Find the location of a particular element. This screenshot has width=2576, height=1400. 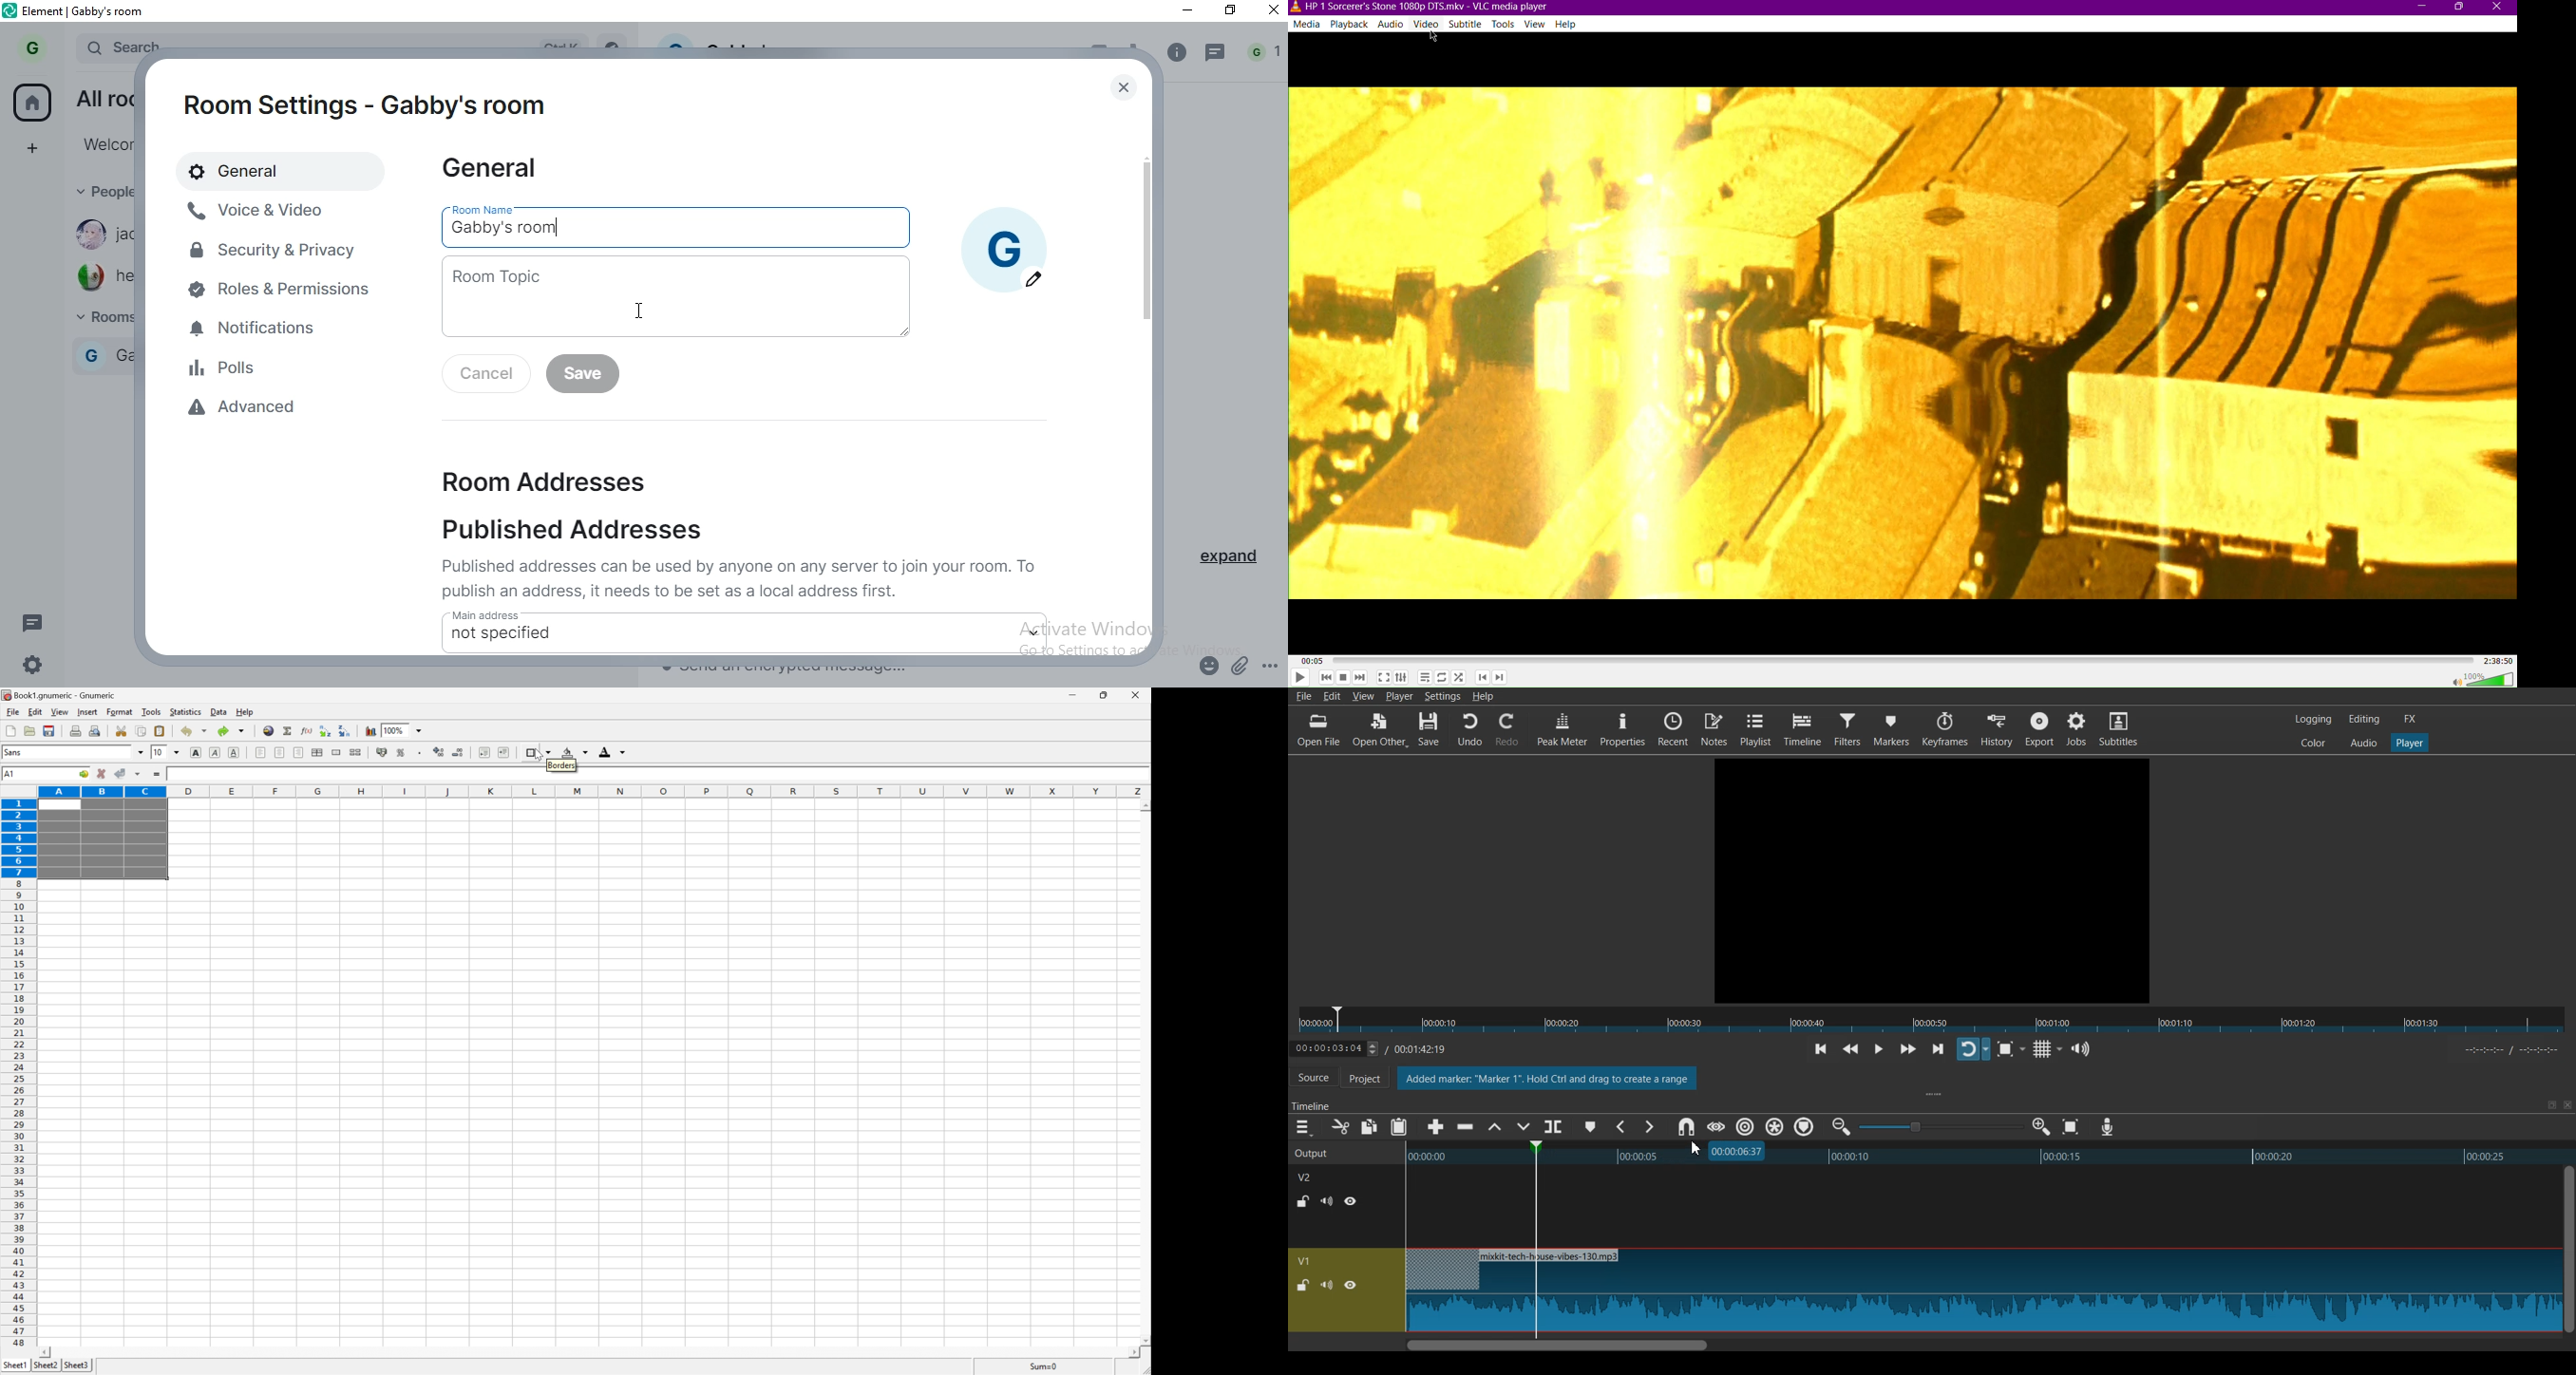

hector73 is located at coordinates (101, 277).